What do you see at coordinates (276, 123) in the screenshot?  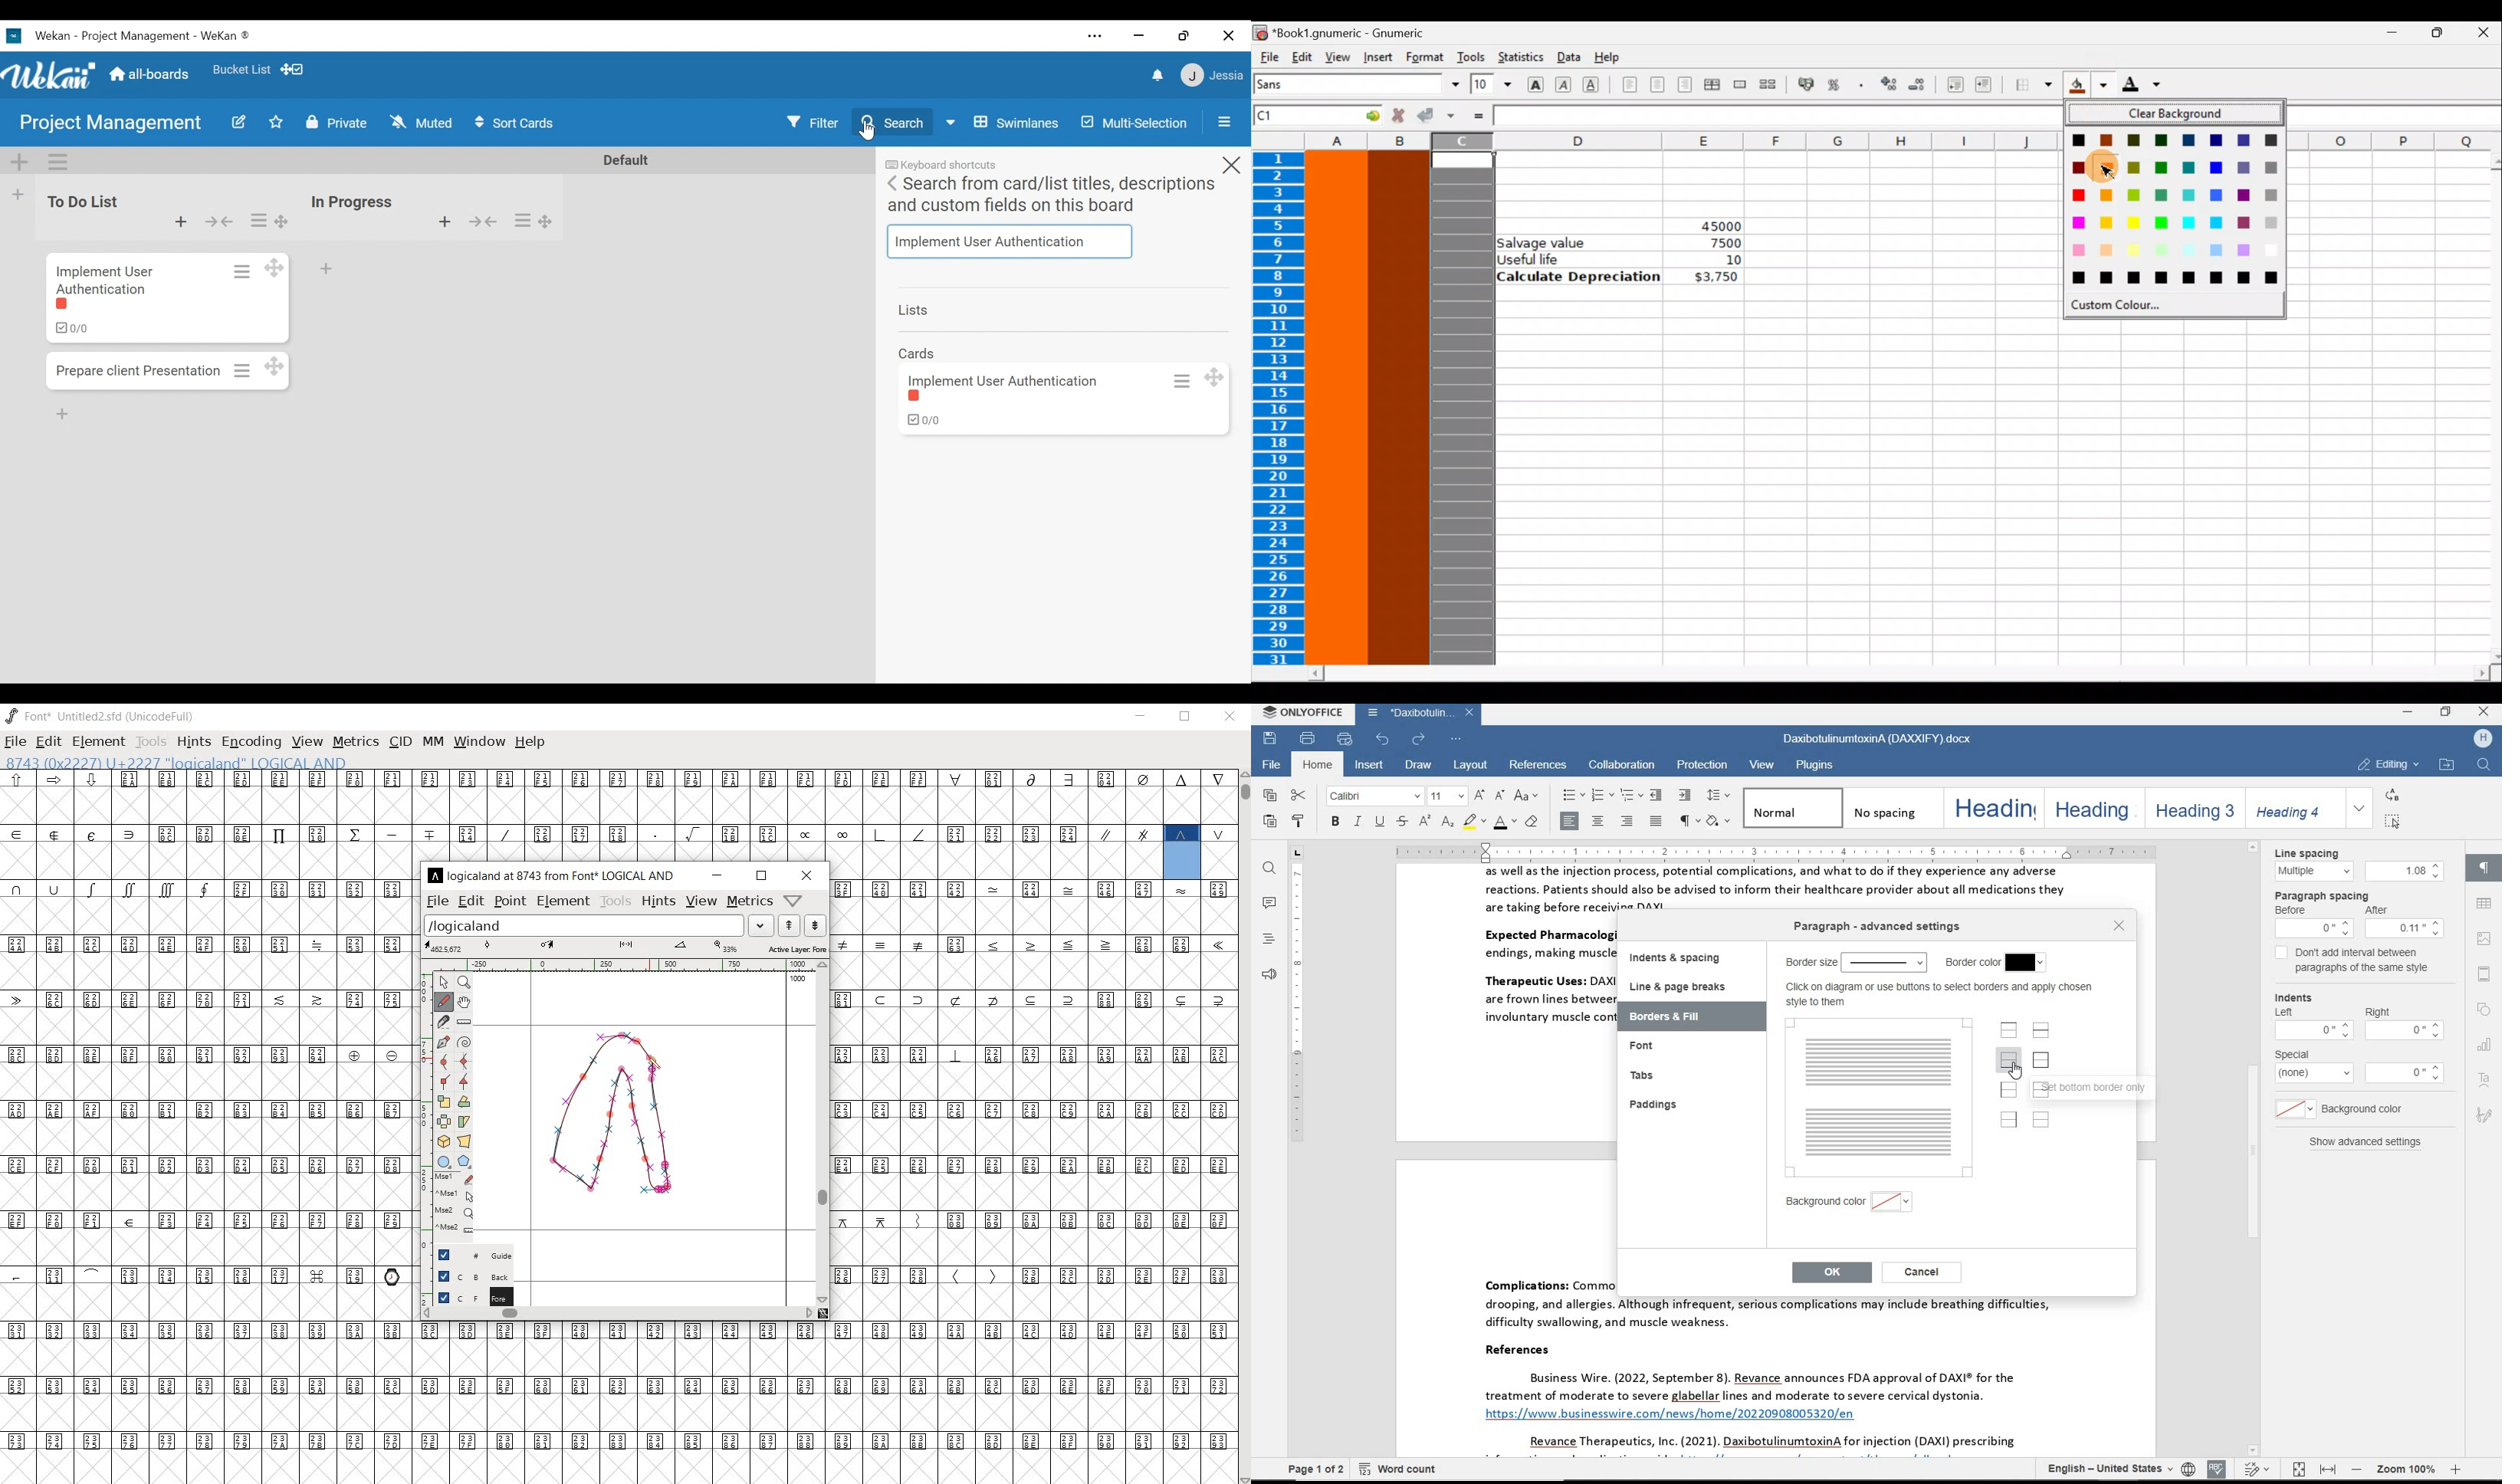 I see `Toggle favorite` at bounding box center [276, 123].